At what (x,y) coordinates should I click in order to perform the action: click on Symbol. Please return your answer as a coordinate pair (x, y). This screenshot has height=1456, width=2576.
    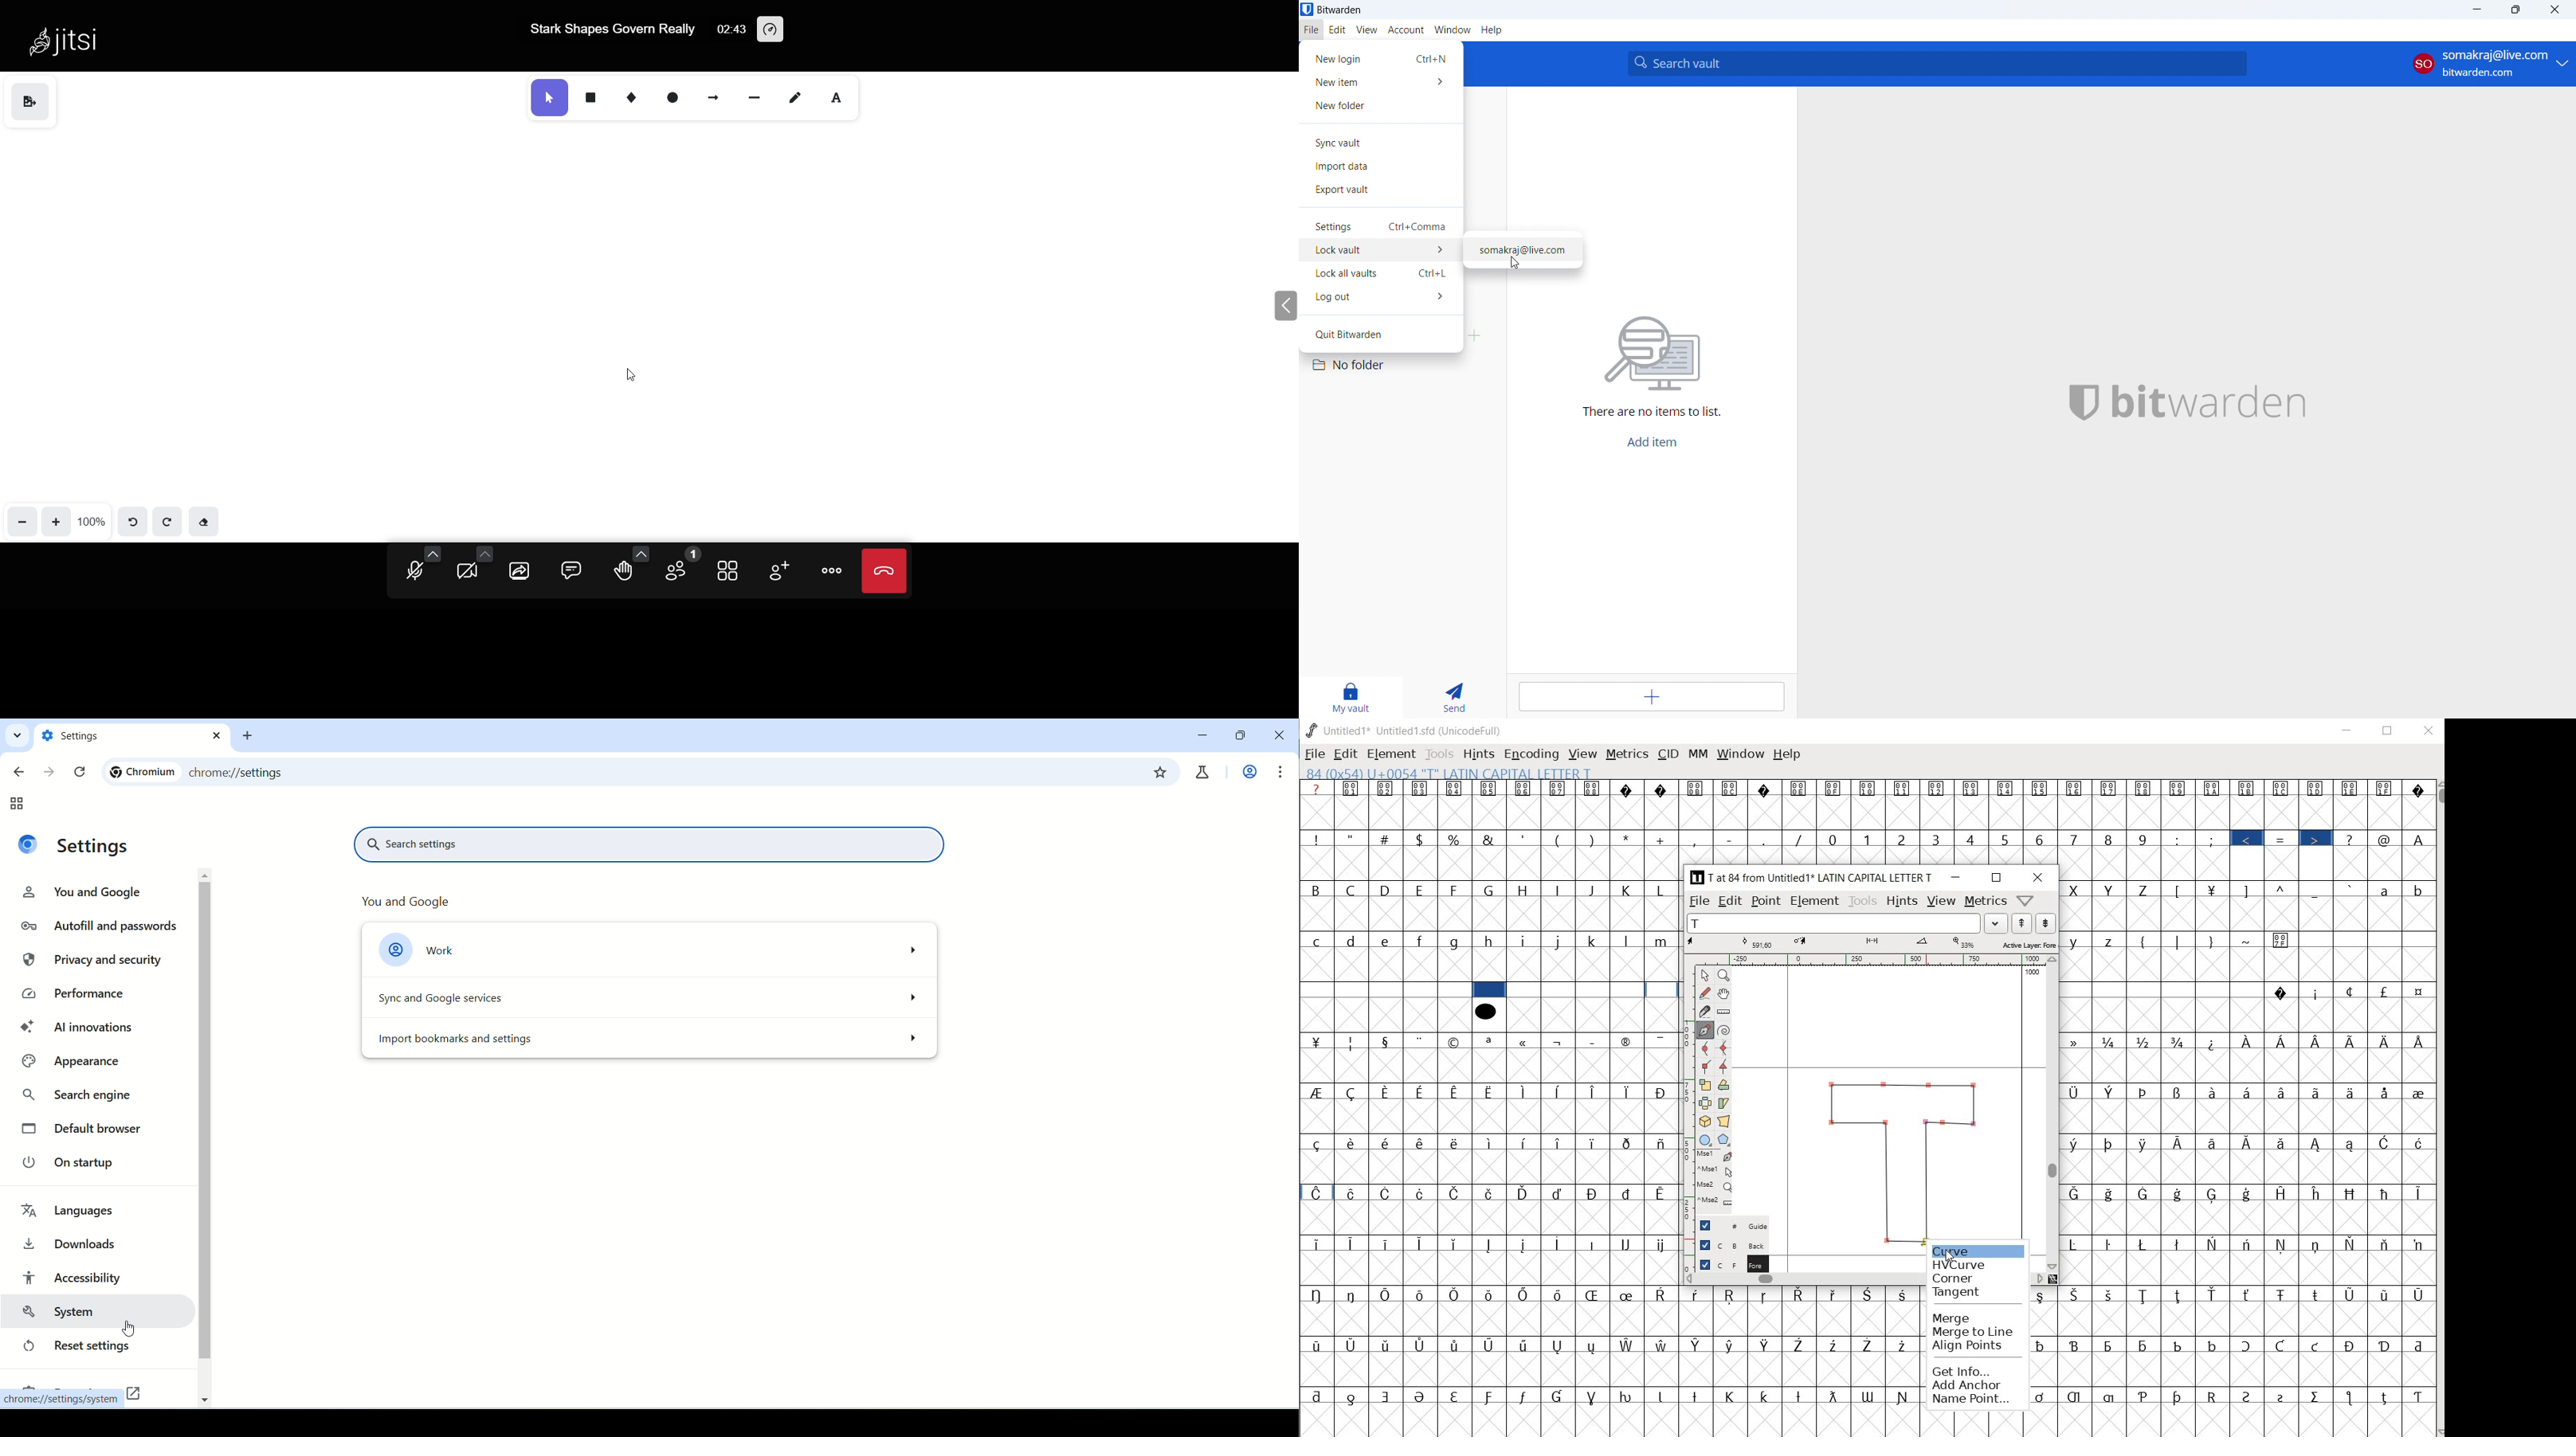
    Looking at the image, I should click on (1662, 1245).